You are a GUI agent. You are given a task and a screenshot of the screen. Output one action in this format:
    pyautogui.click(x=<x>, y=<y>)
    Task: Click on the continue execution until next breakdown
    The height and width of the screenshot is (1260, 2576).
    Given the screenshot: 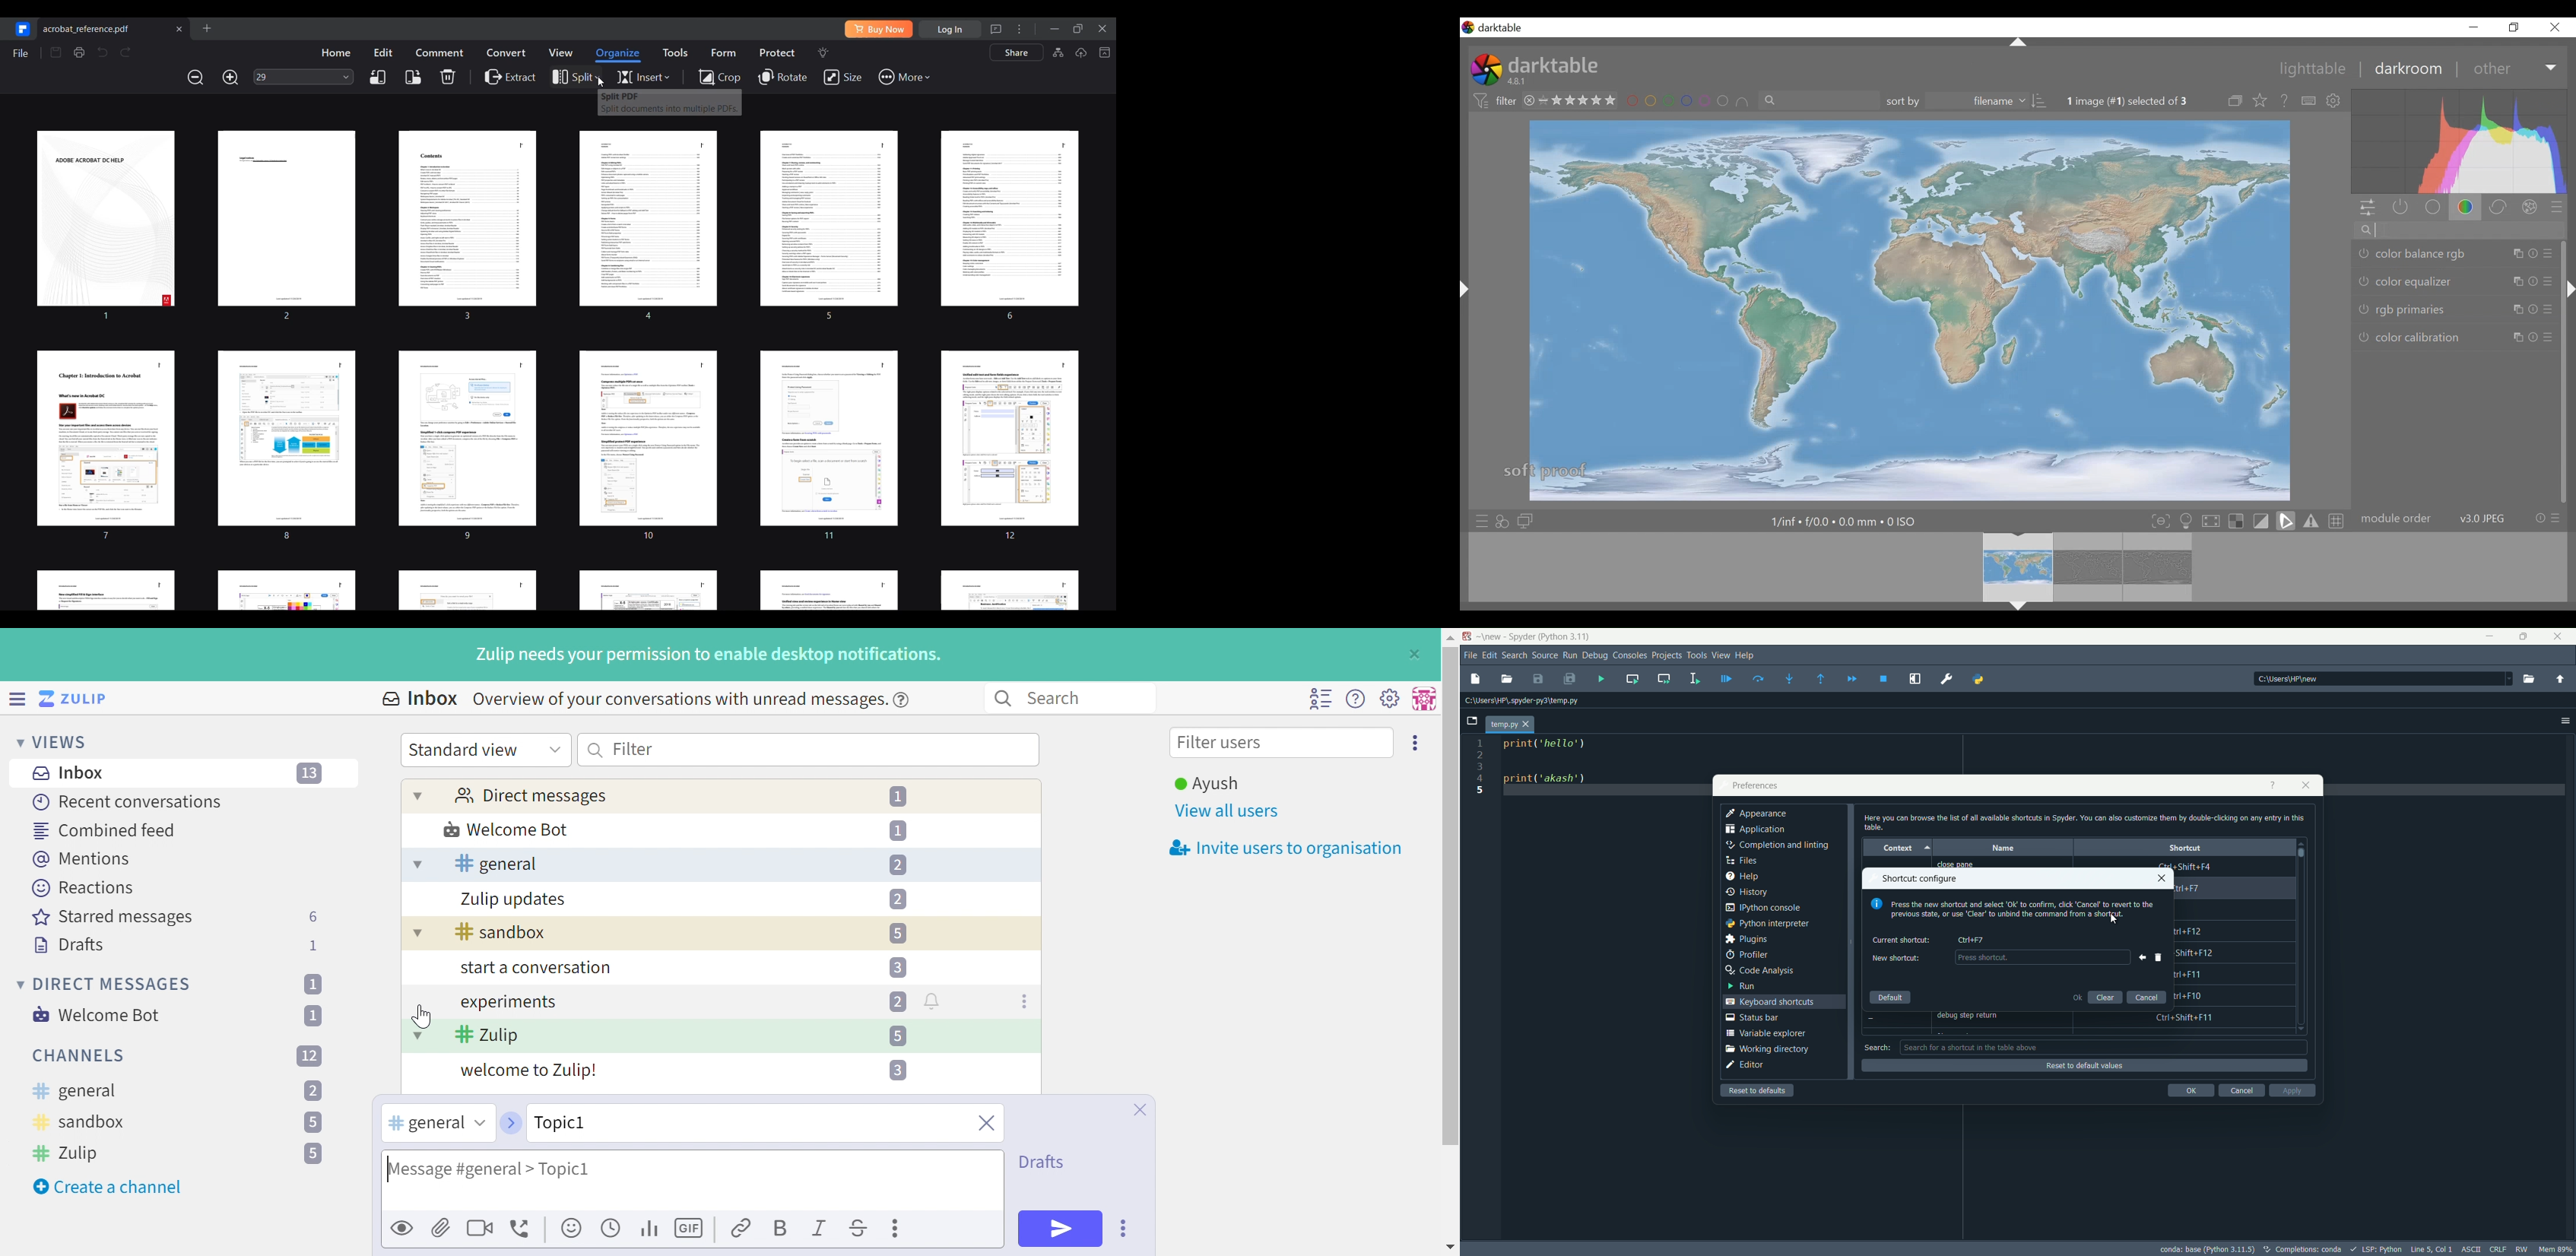 What is the action you would take?
    pyautogui.click(x=1852, y=679)
    